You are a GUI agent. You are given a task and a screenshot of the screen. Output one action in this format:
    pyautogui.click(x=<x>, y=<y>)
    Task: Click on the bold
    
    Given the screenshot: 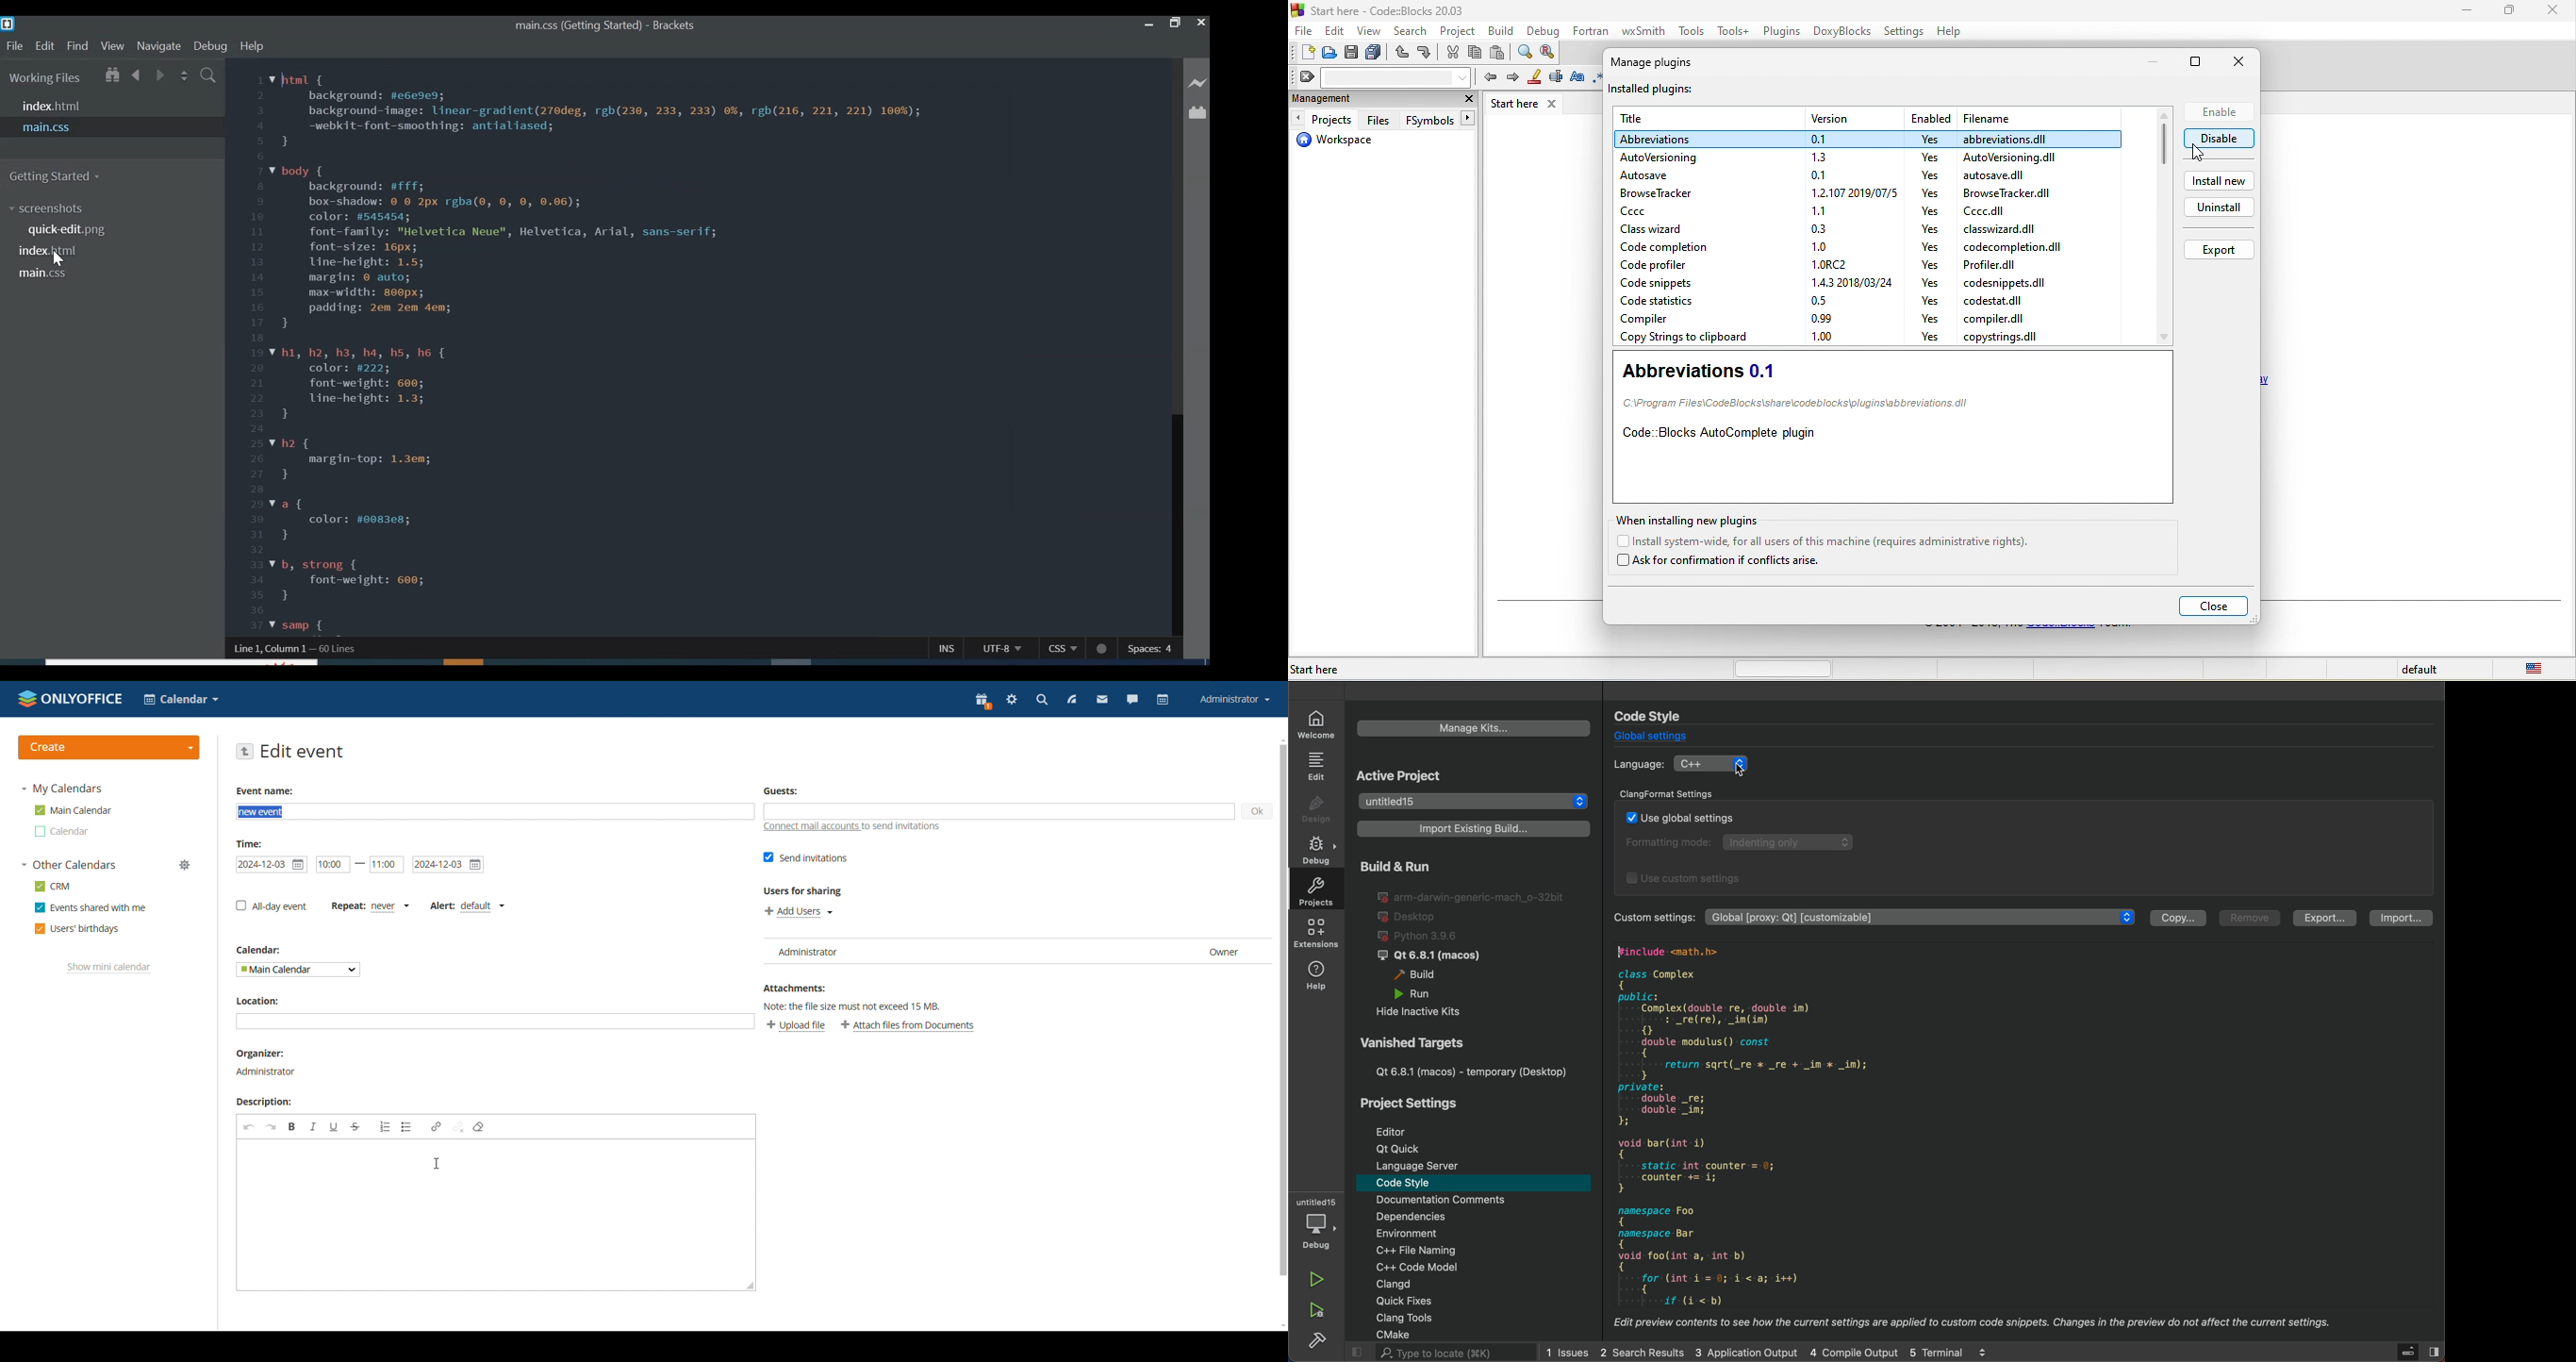 What is the action you would take?
    pyautogui.click(x=292, y=1126)
    